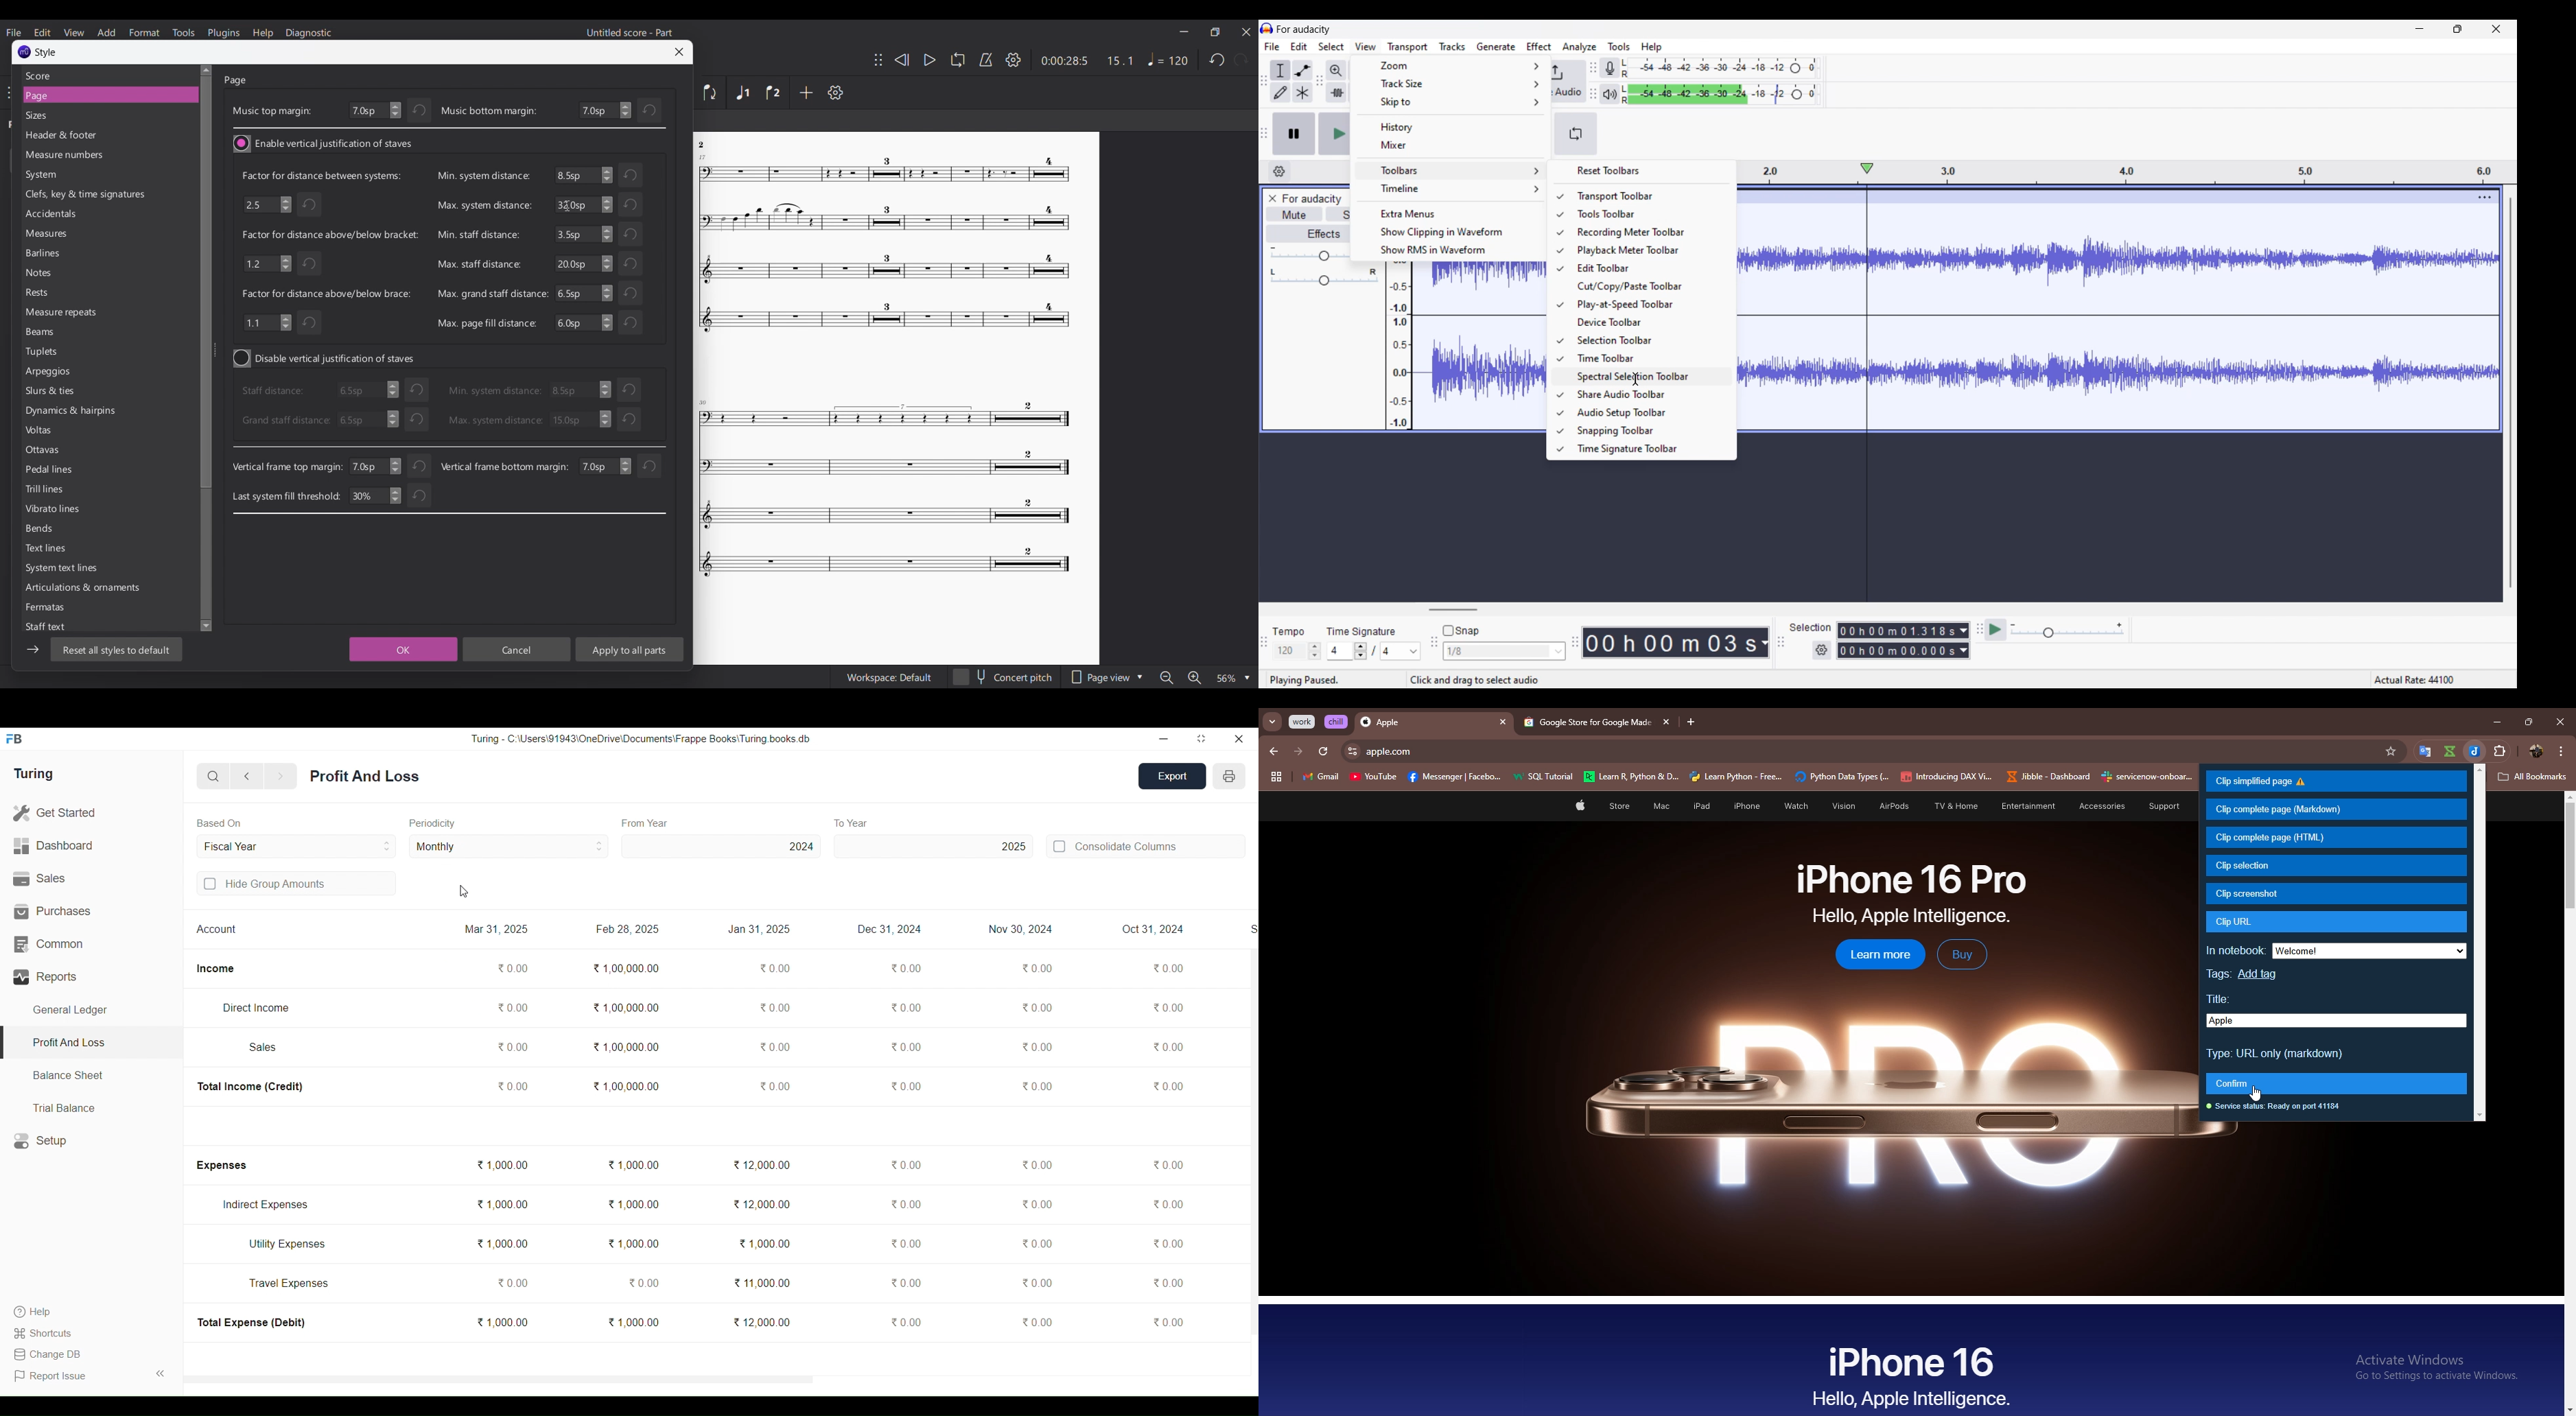 The image size is (2576, 1428). What do you see at coordinates (1609, 94) in the screenshot?
I see `Playback meter` at bounding box center [1609, 94].